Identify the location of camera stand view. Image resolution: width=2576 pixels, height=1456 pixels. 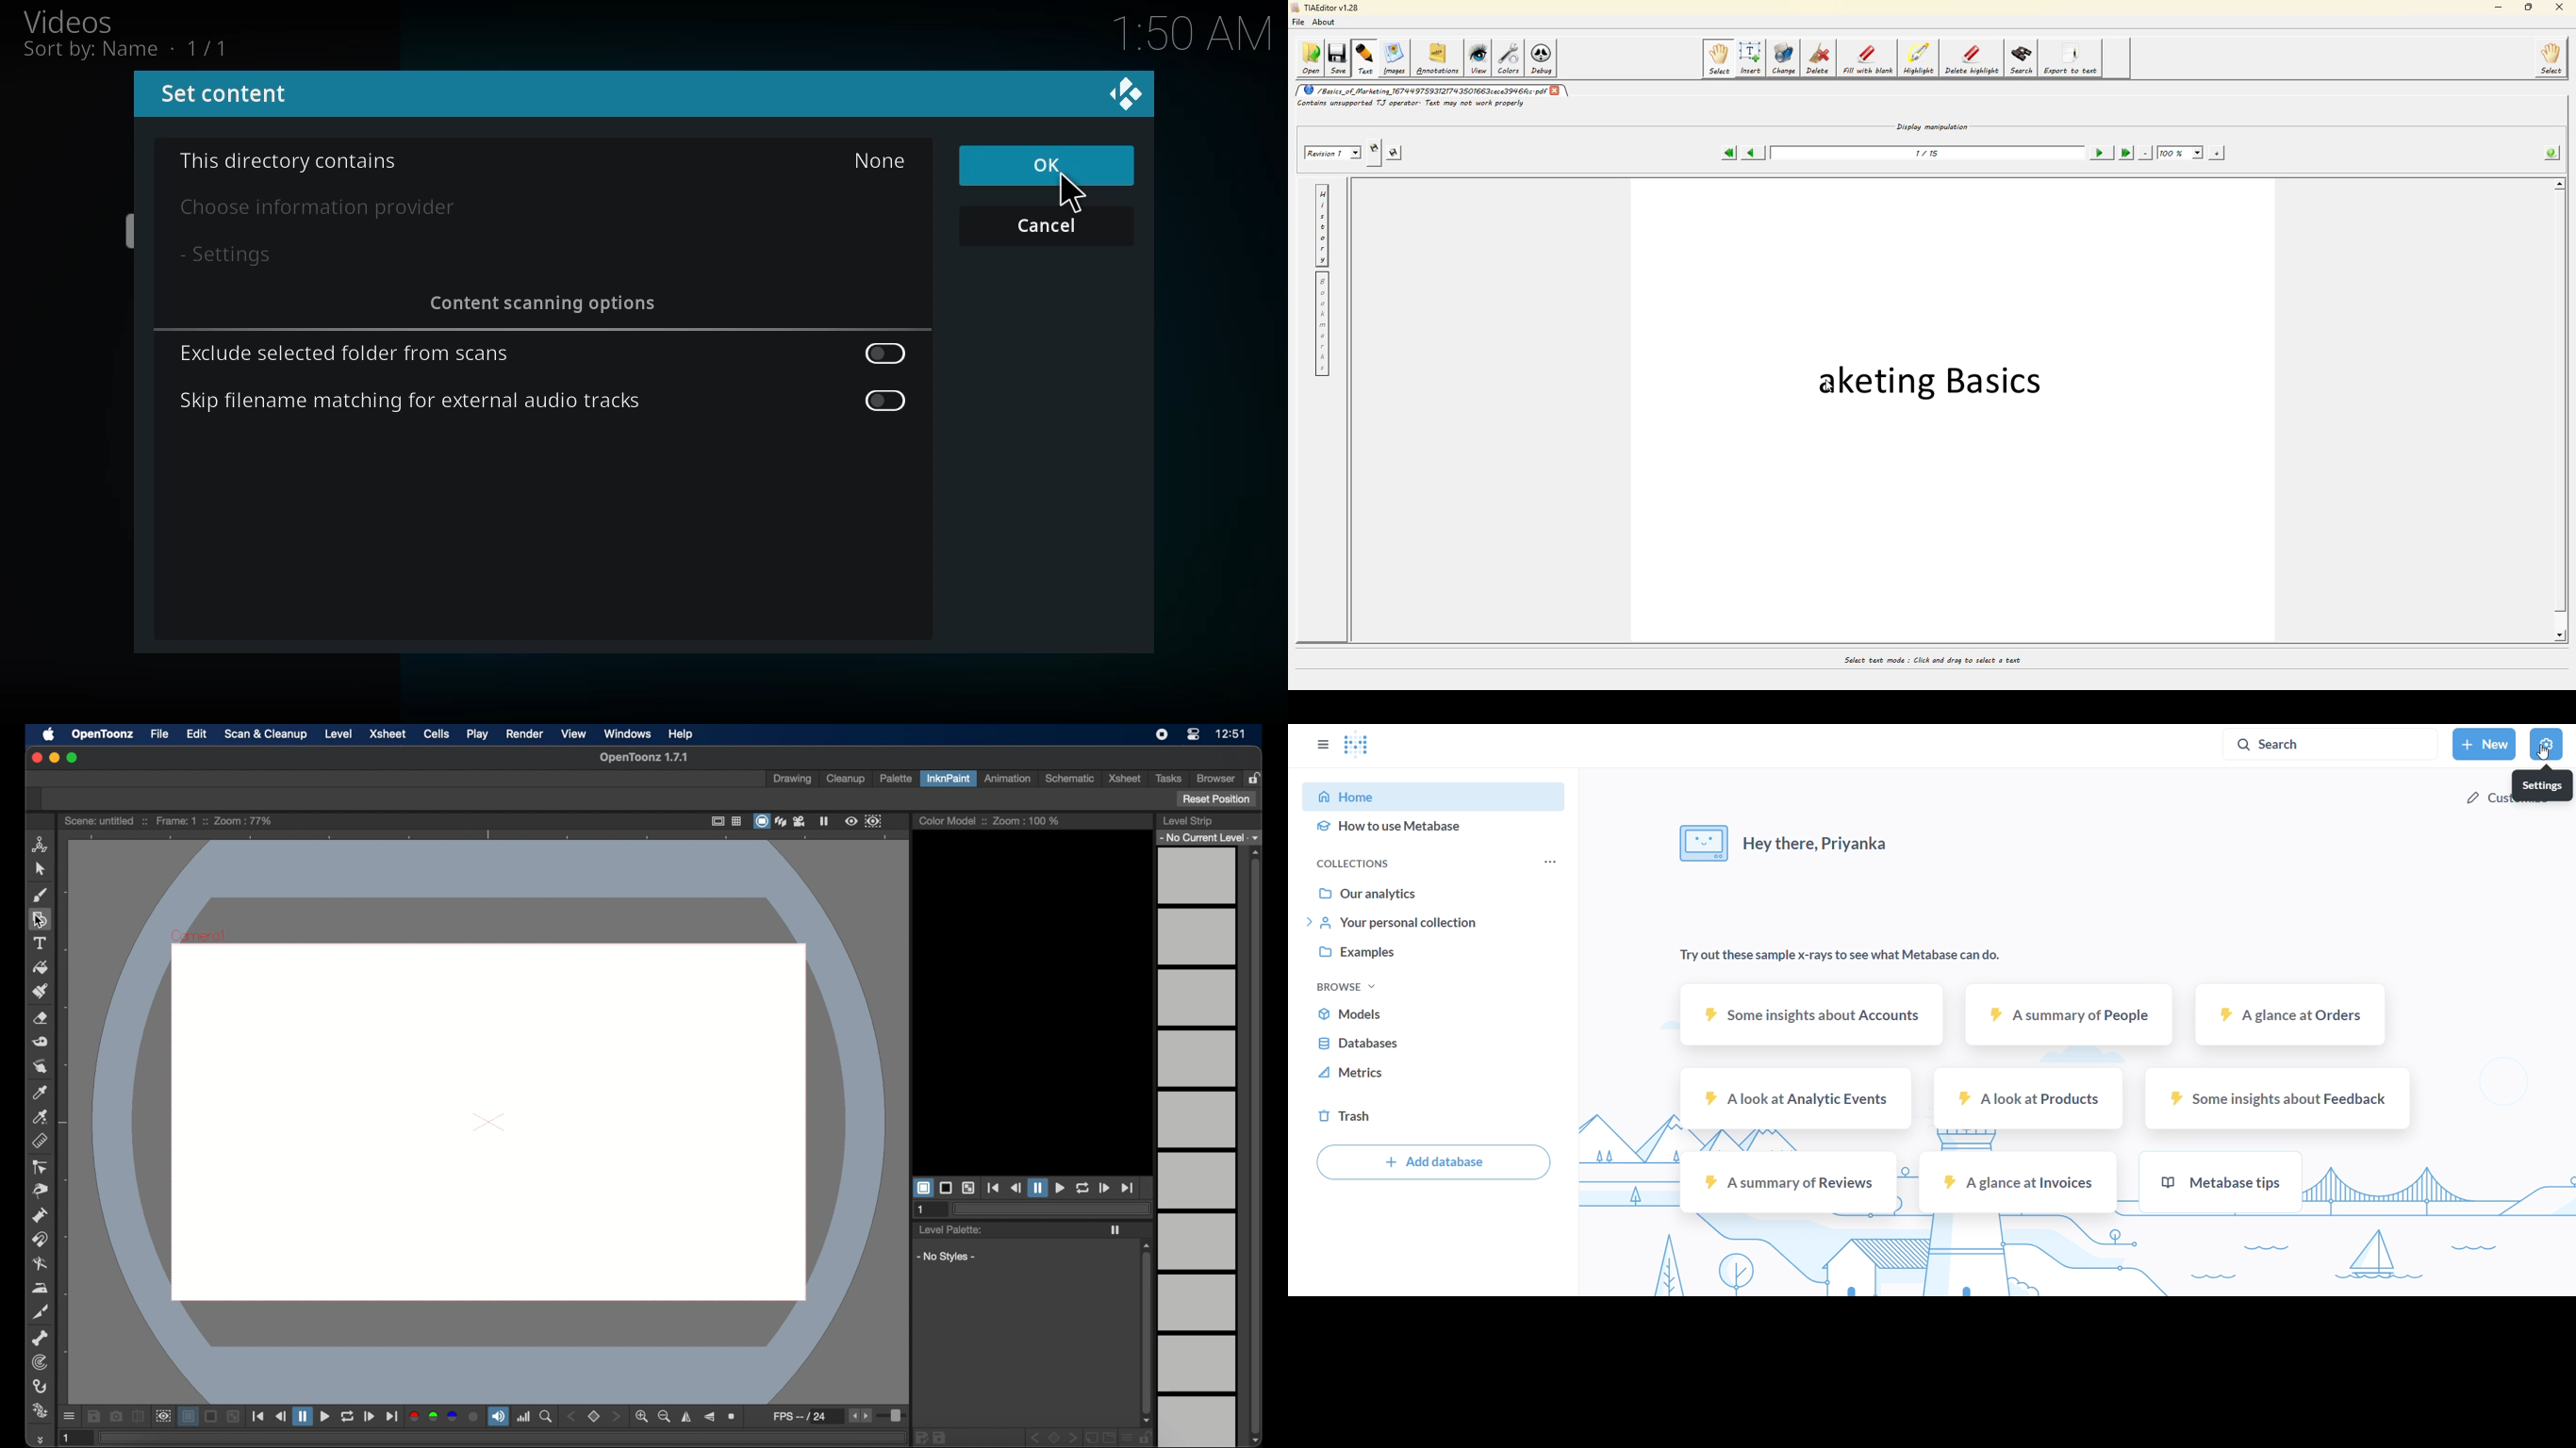
(761, 821).